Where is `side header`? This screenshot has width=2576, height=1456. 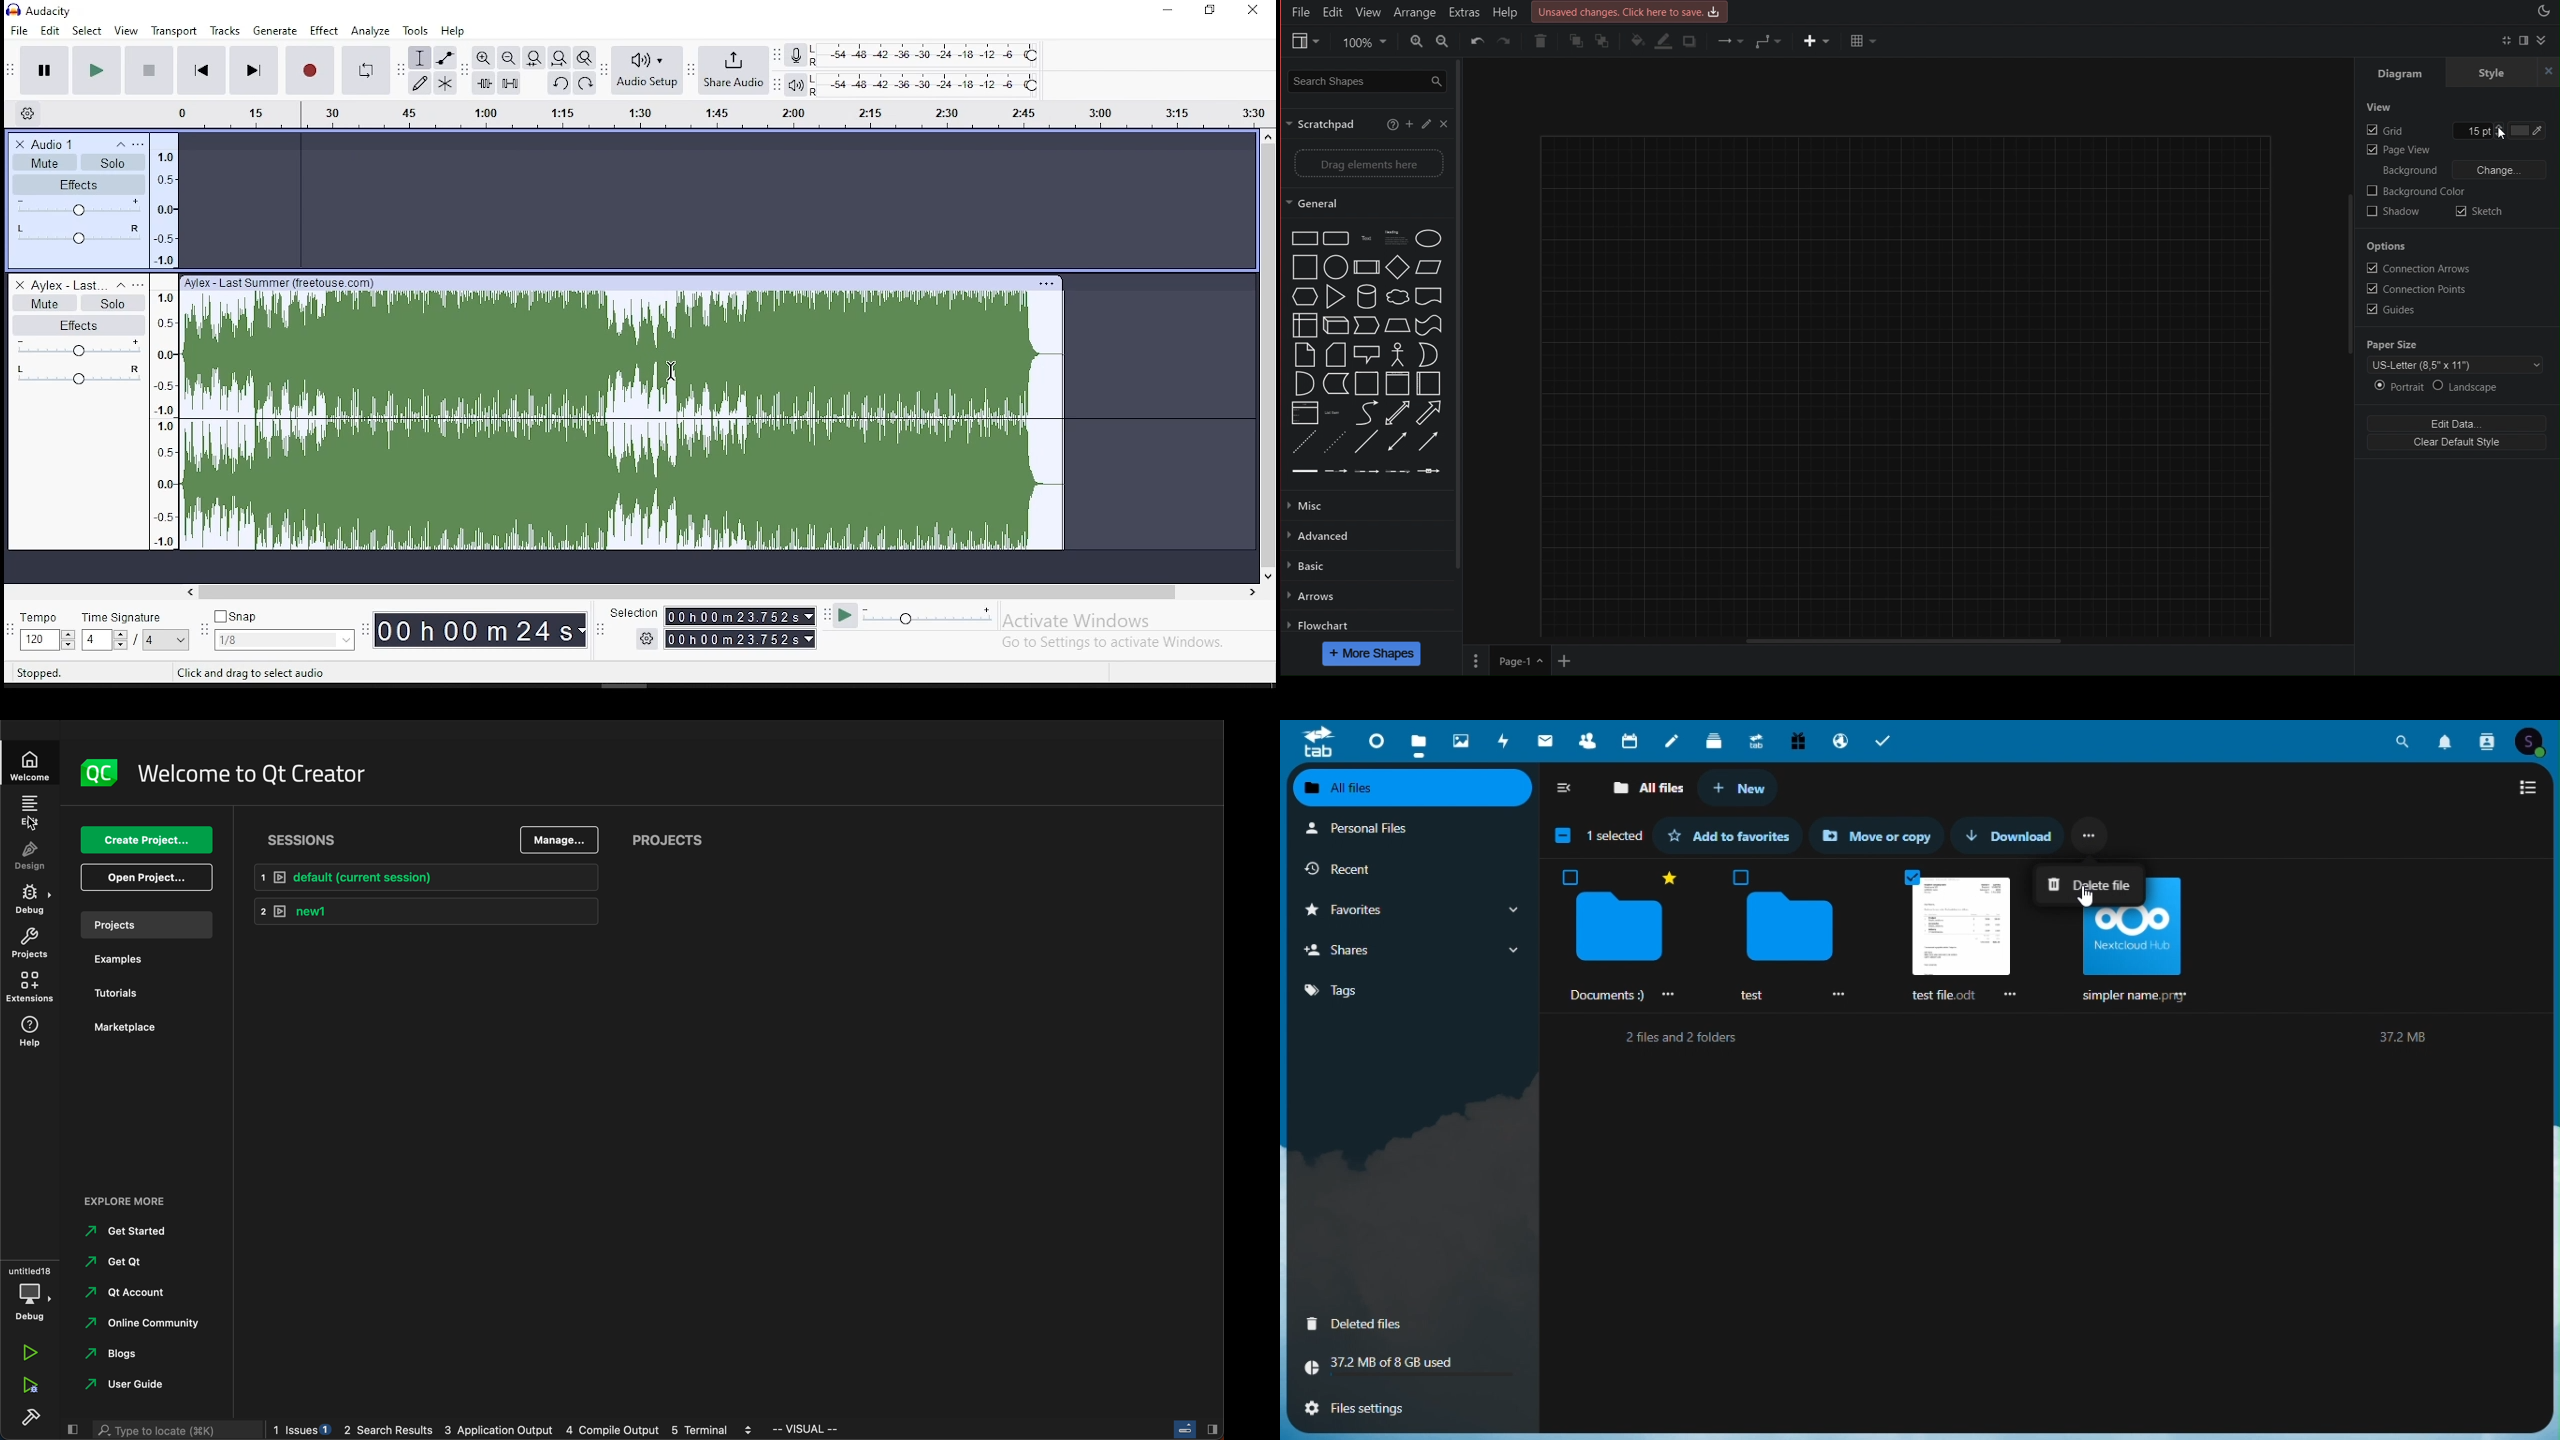 side header is located at coordinates (1429, 383).